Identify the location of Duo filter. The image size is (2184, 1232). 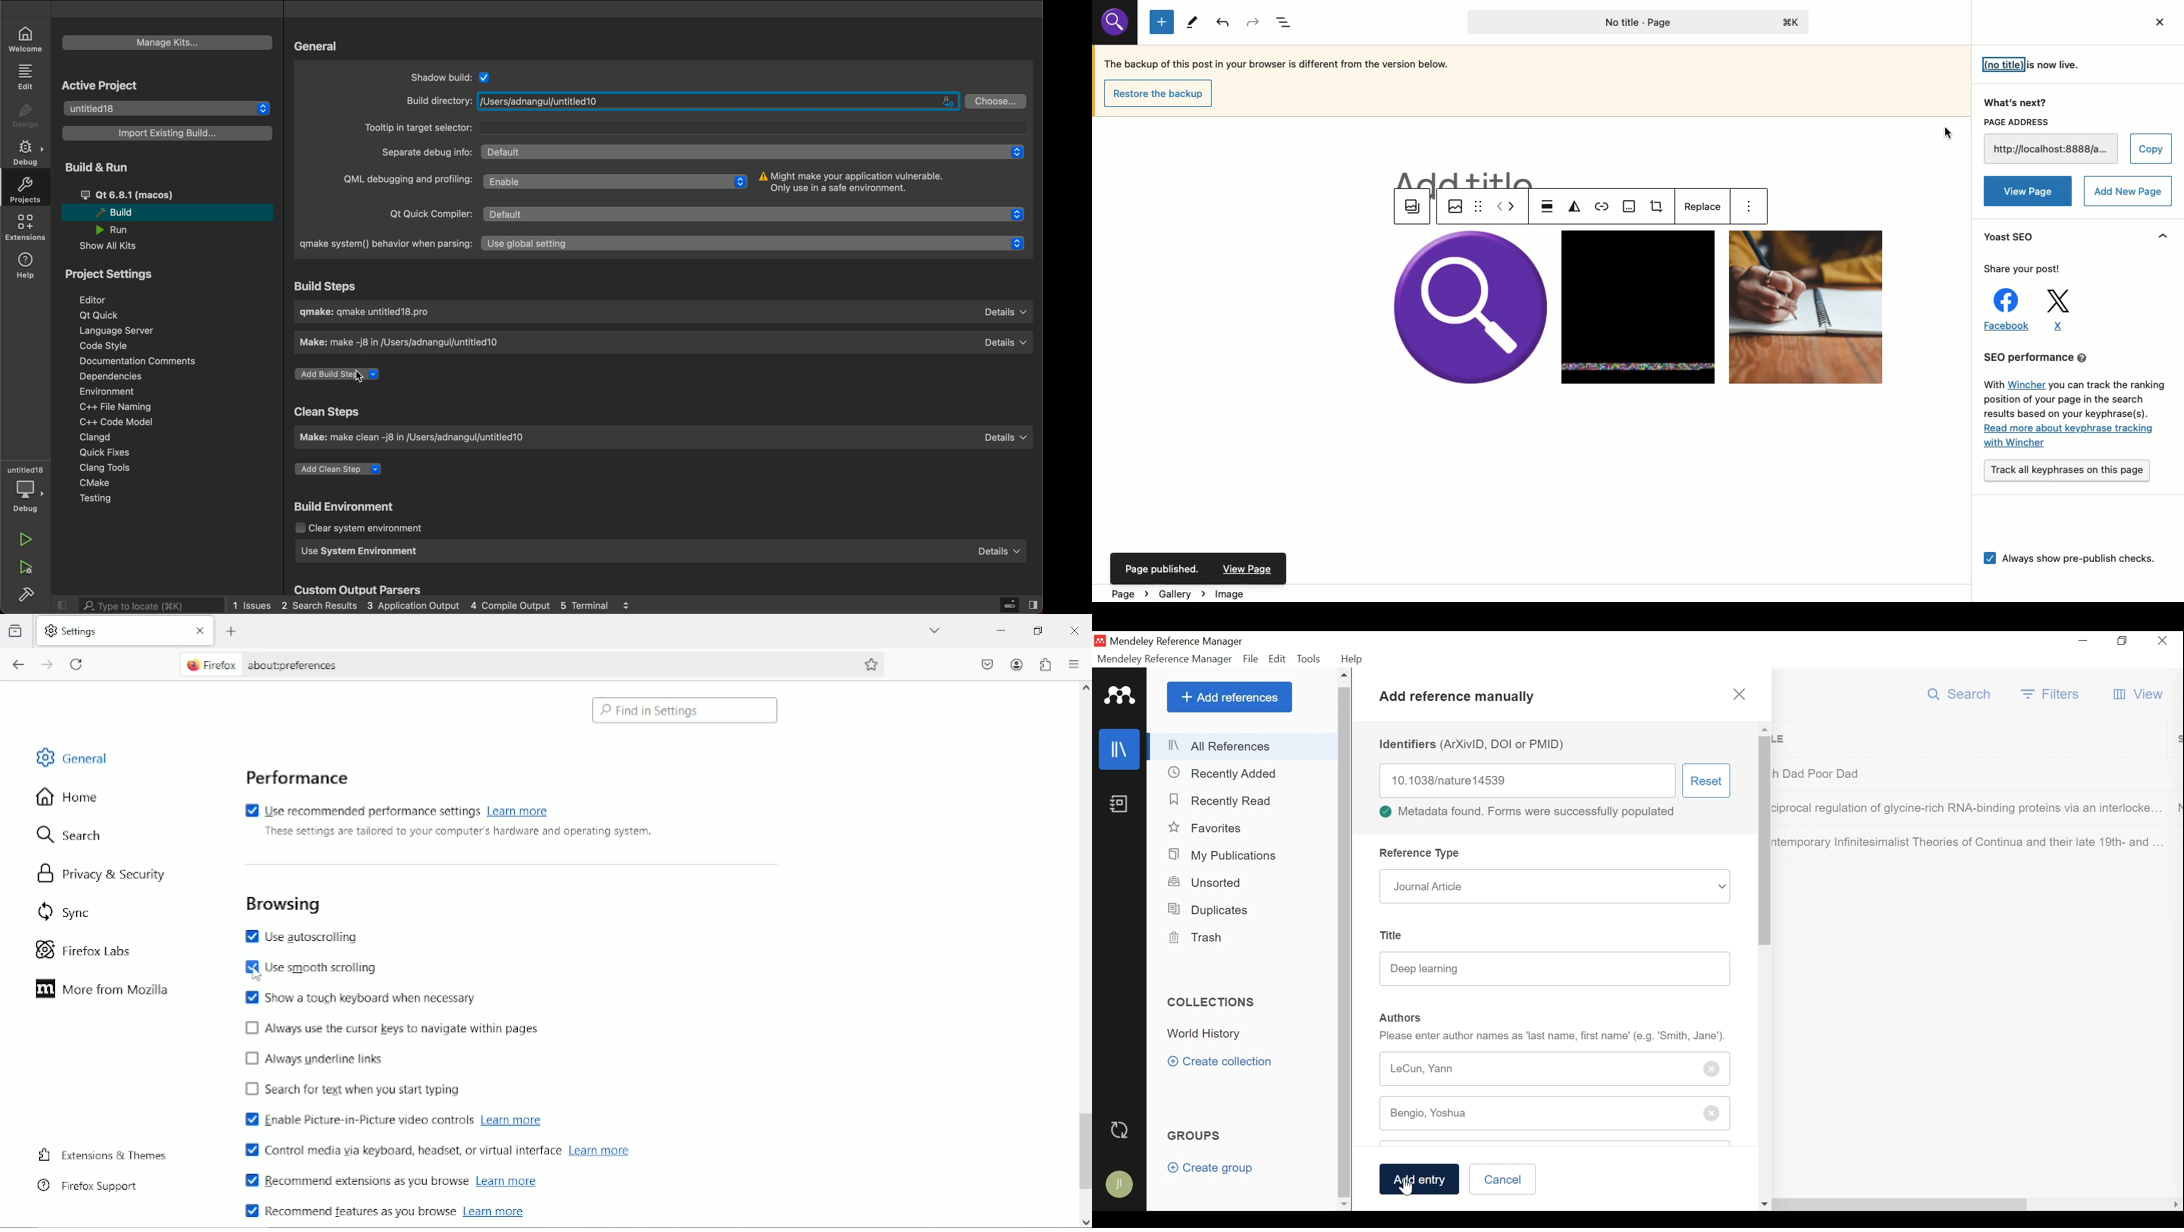
(1574, 208).